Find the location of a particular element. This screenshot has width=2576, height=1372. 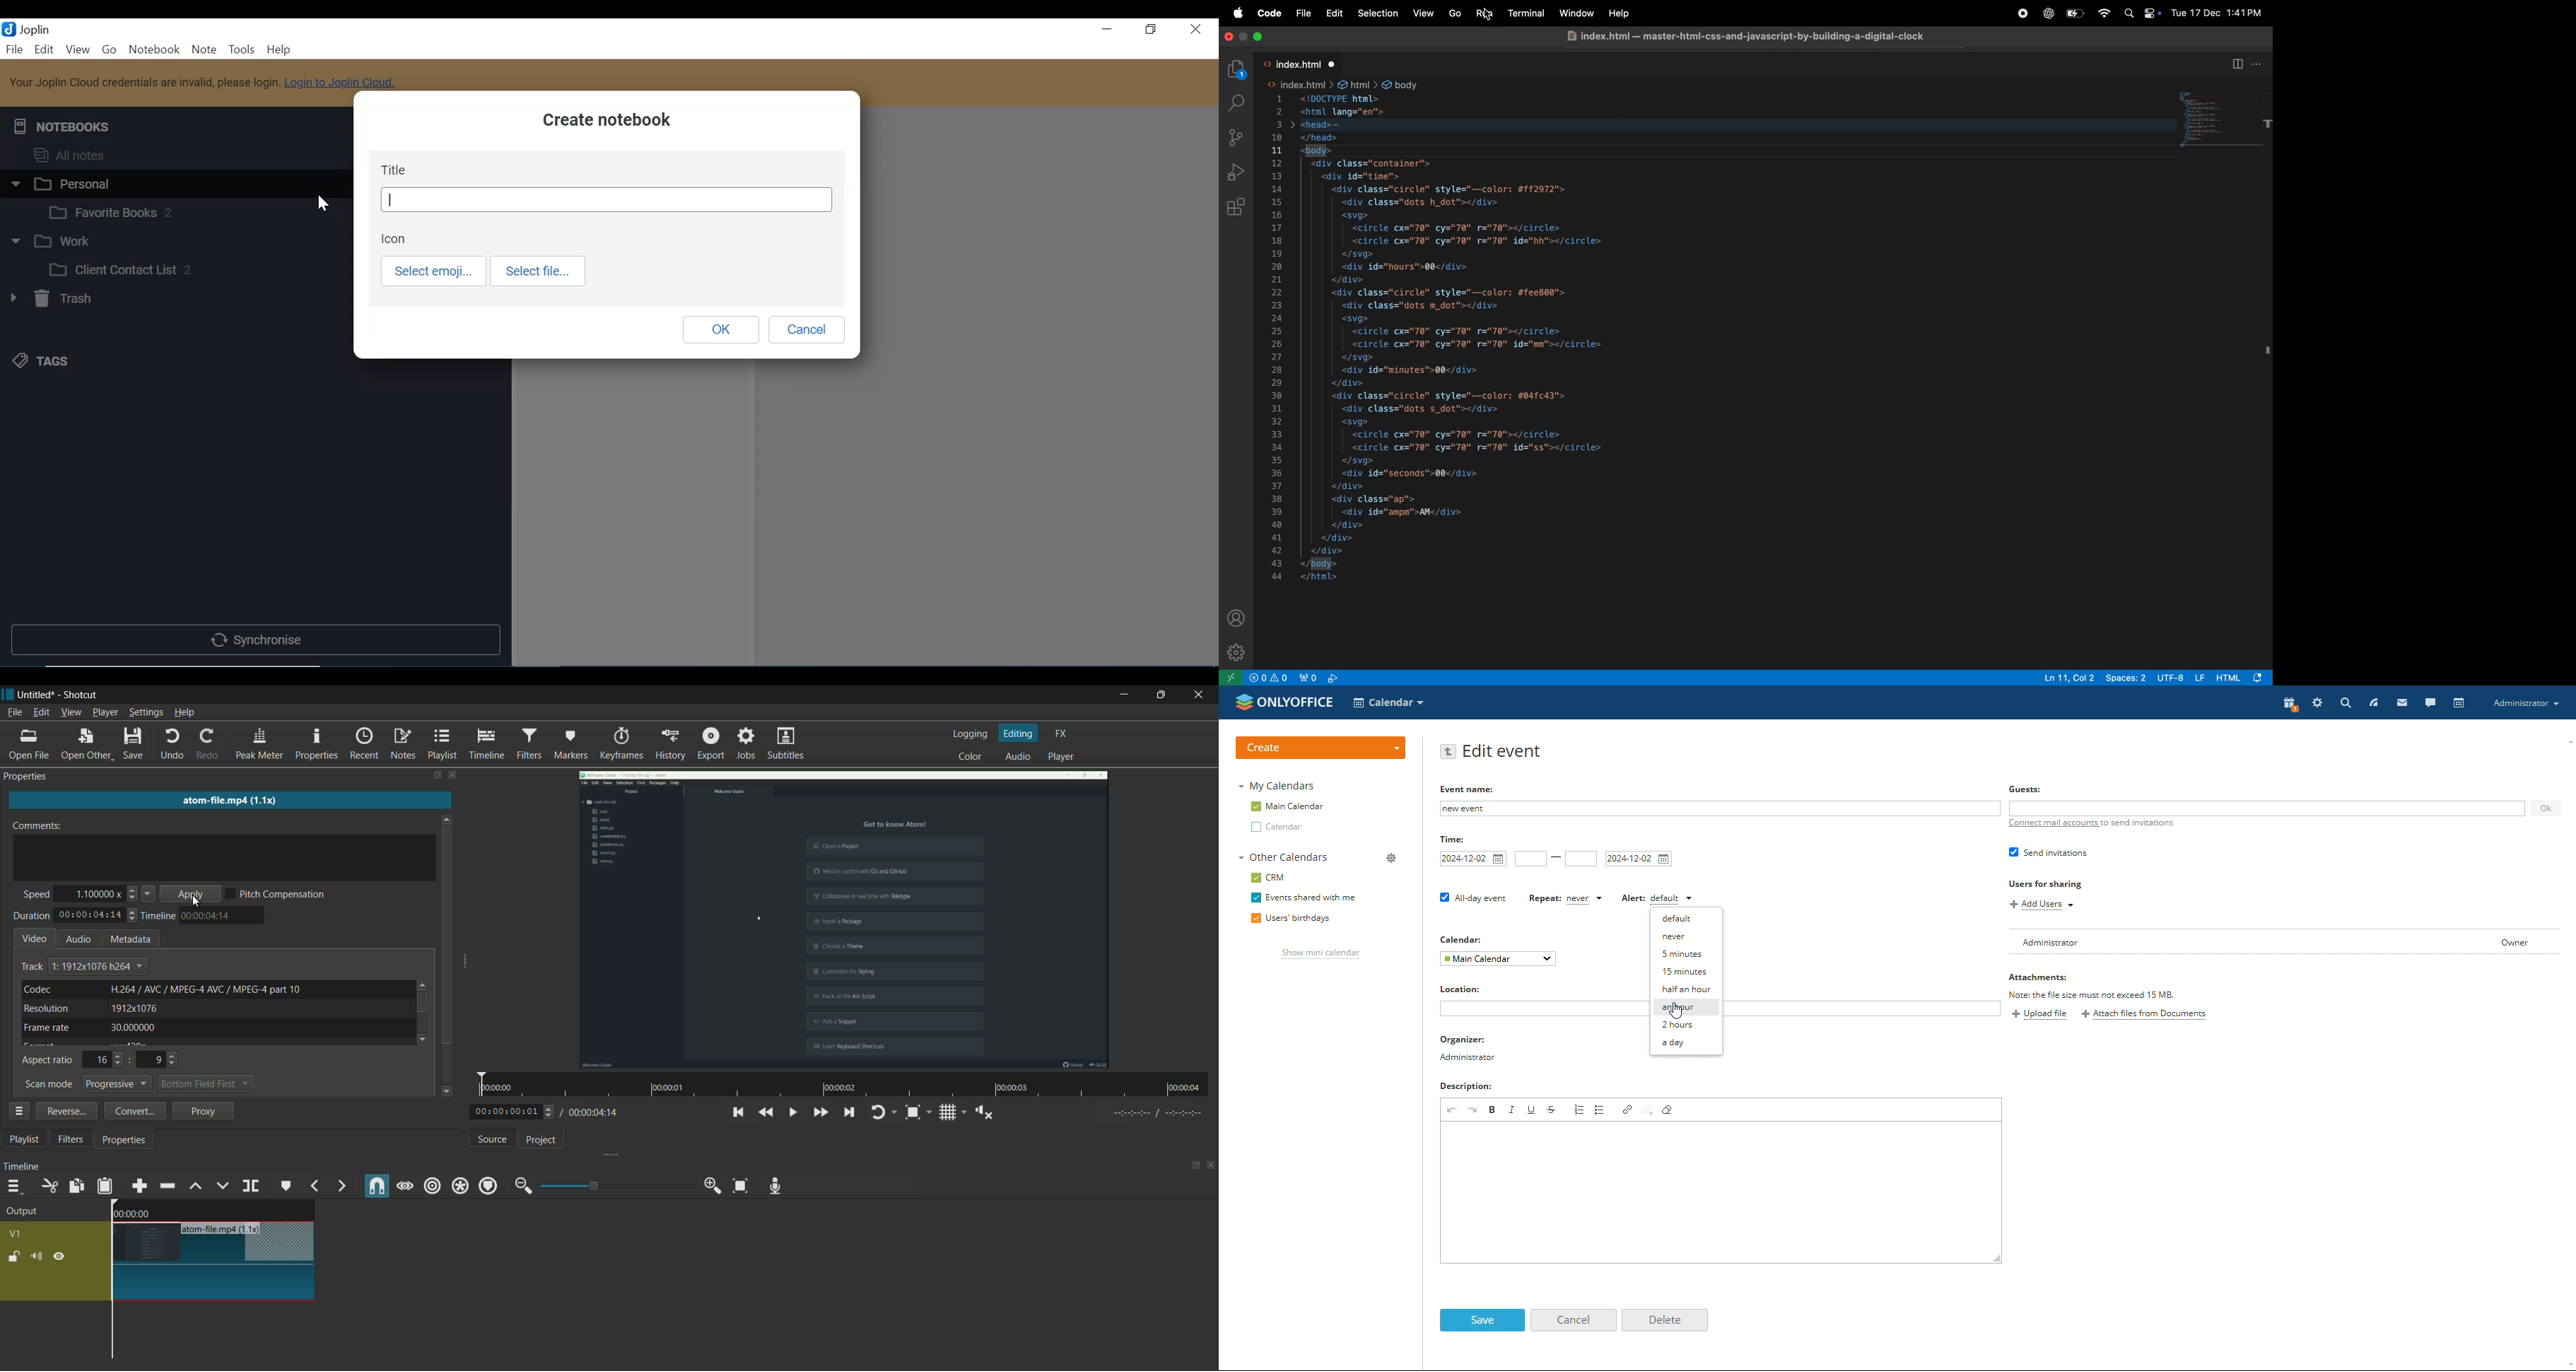

filters is located at coordinates (71, 1139).